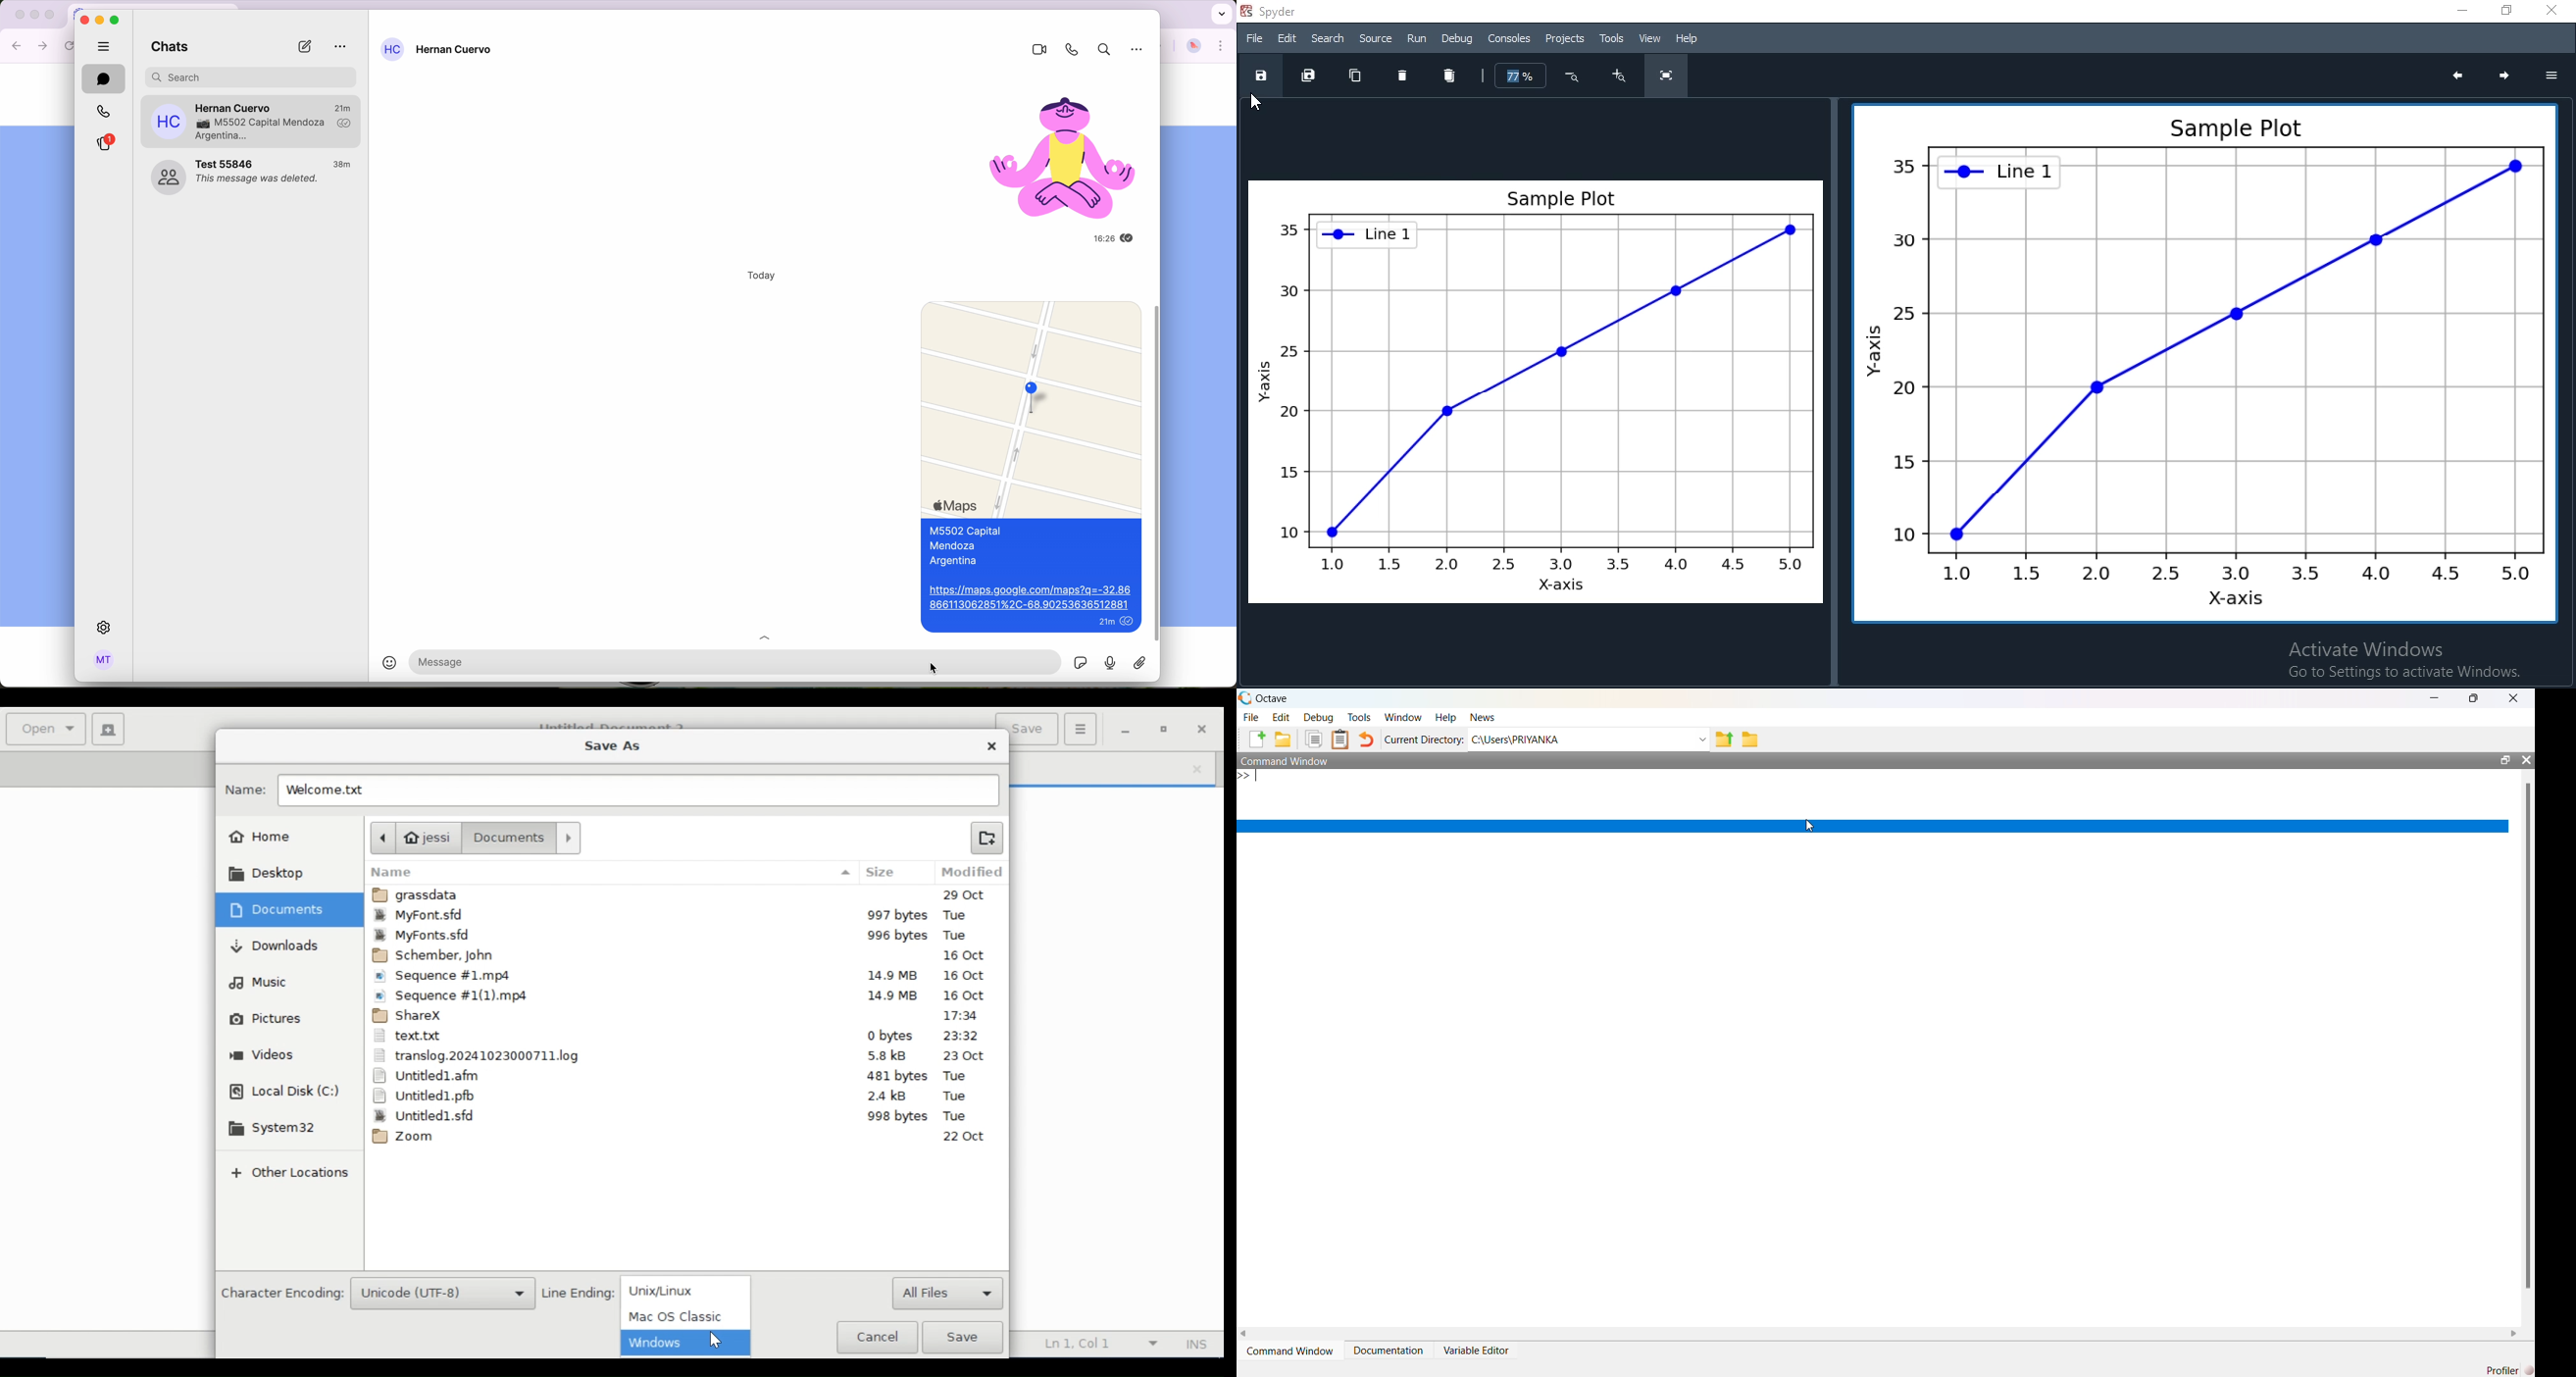  What do you see at coordinates (47, 729) in the screenshot?
I see `Open` at bounding box center [47, 729].